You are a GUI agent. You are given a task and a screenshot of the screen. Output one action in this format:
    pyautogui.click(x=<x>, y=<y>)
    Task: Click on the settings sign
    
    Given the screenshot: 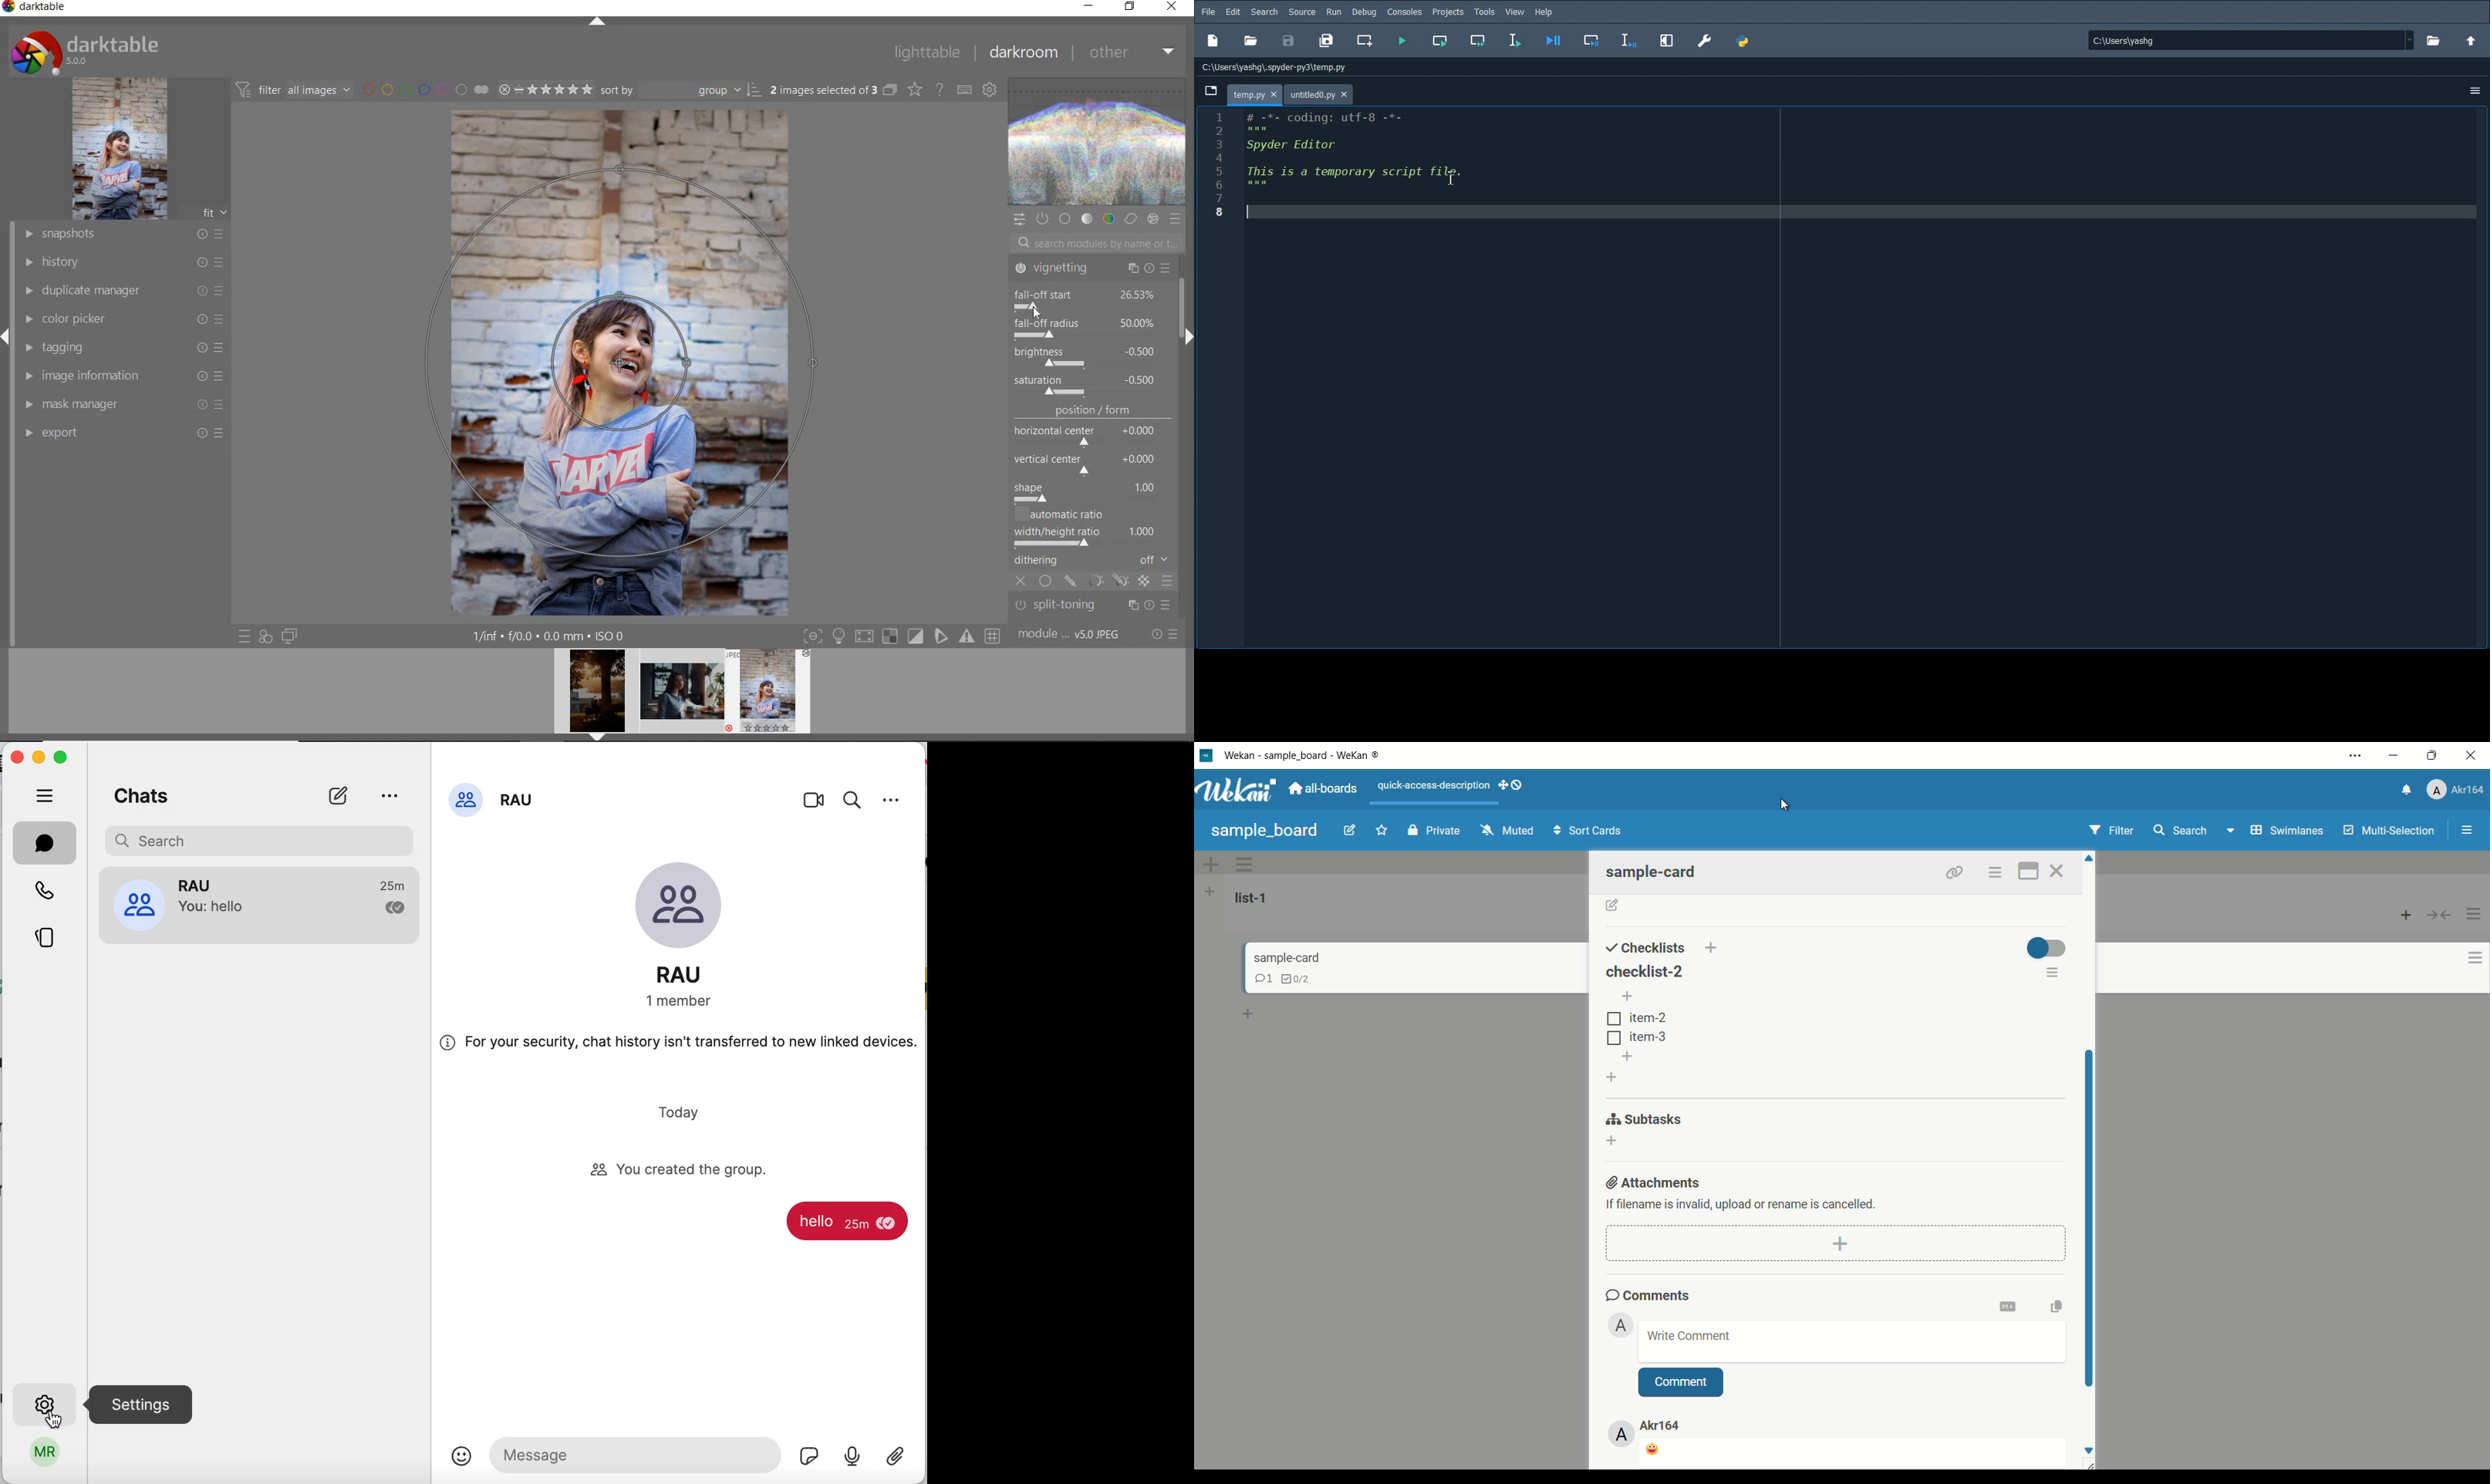 What is the action you would take?
    pyautogui.click(x=138, y=1404)
    